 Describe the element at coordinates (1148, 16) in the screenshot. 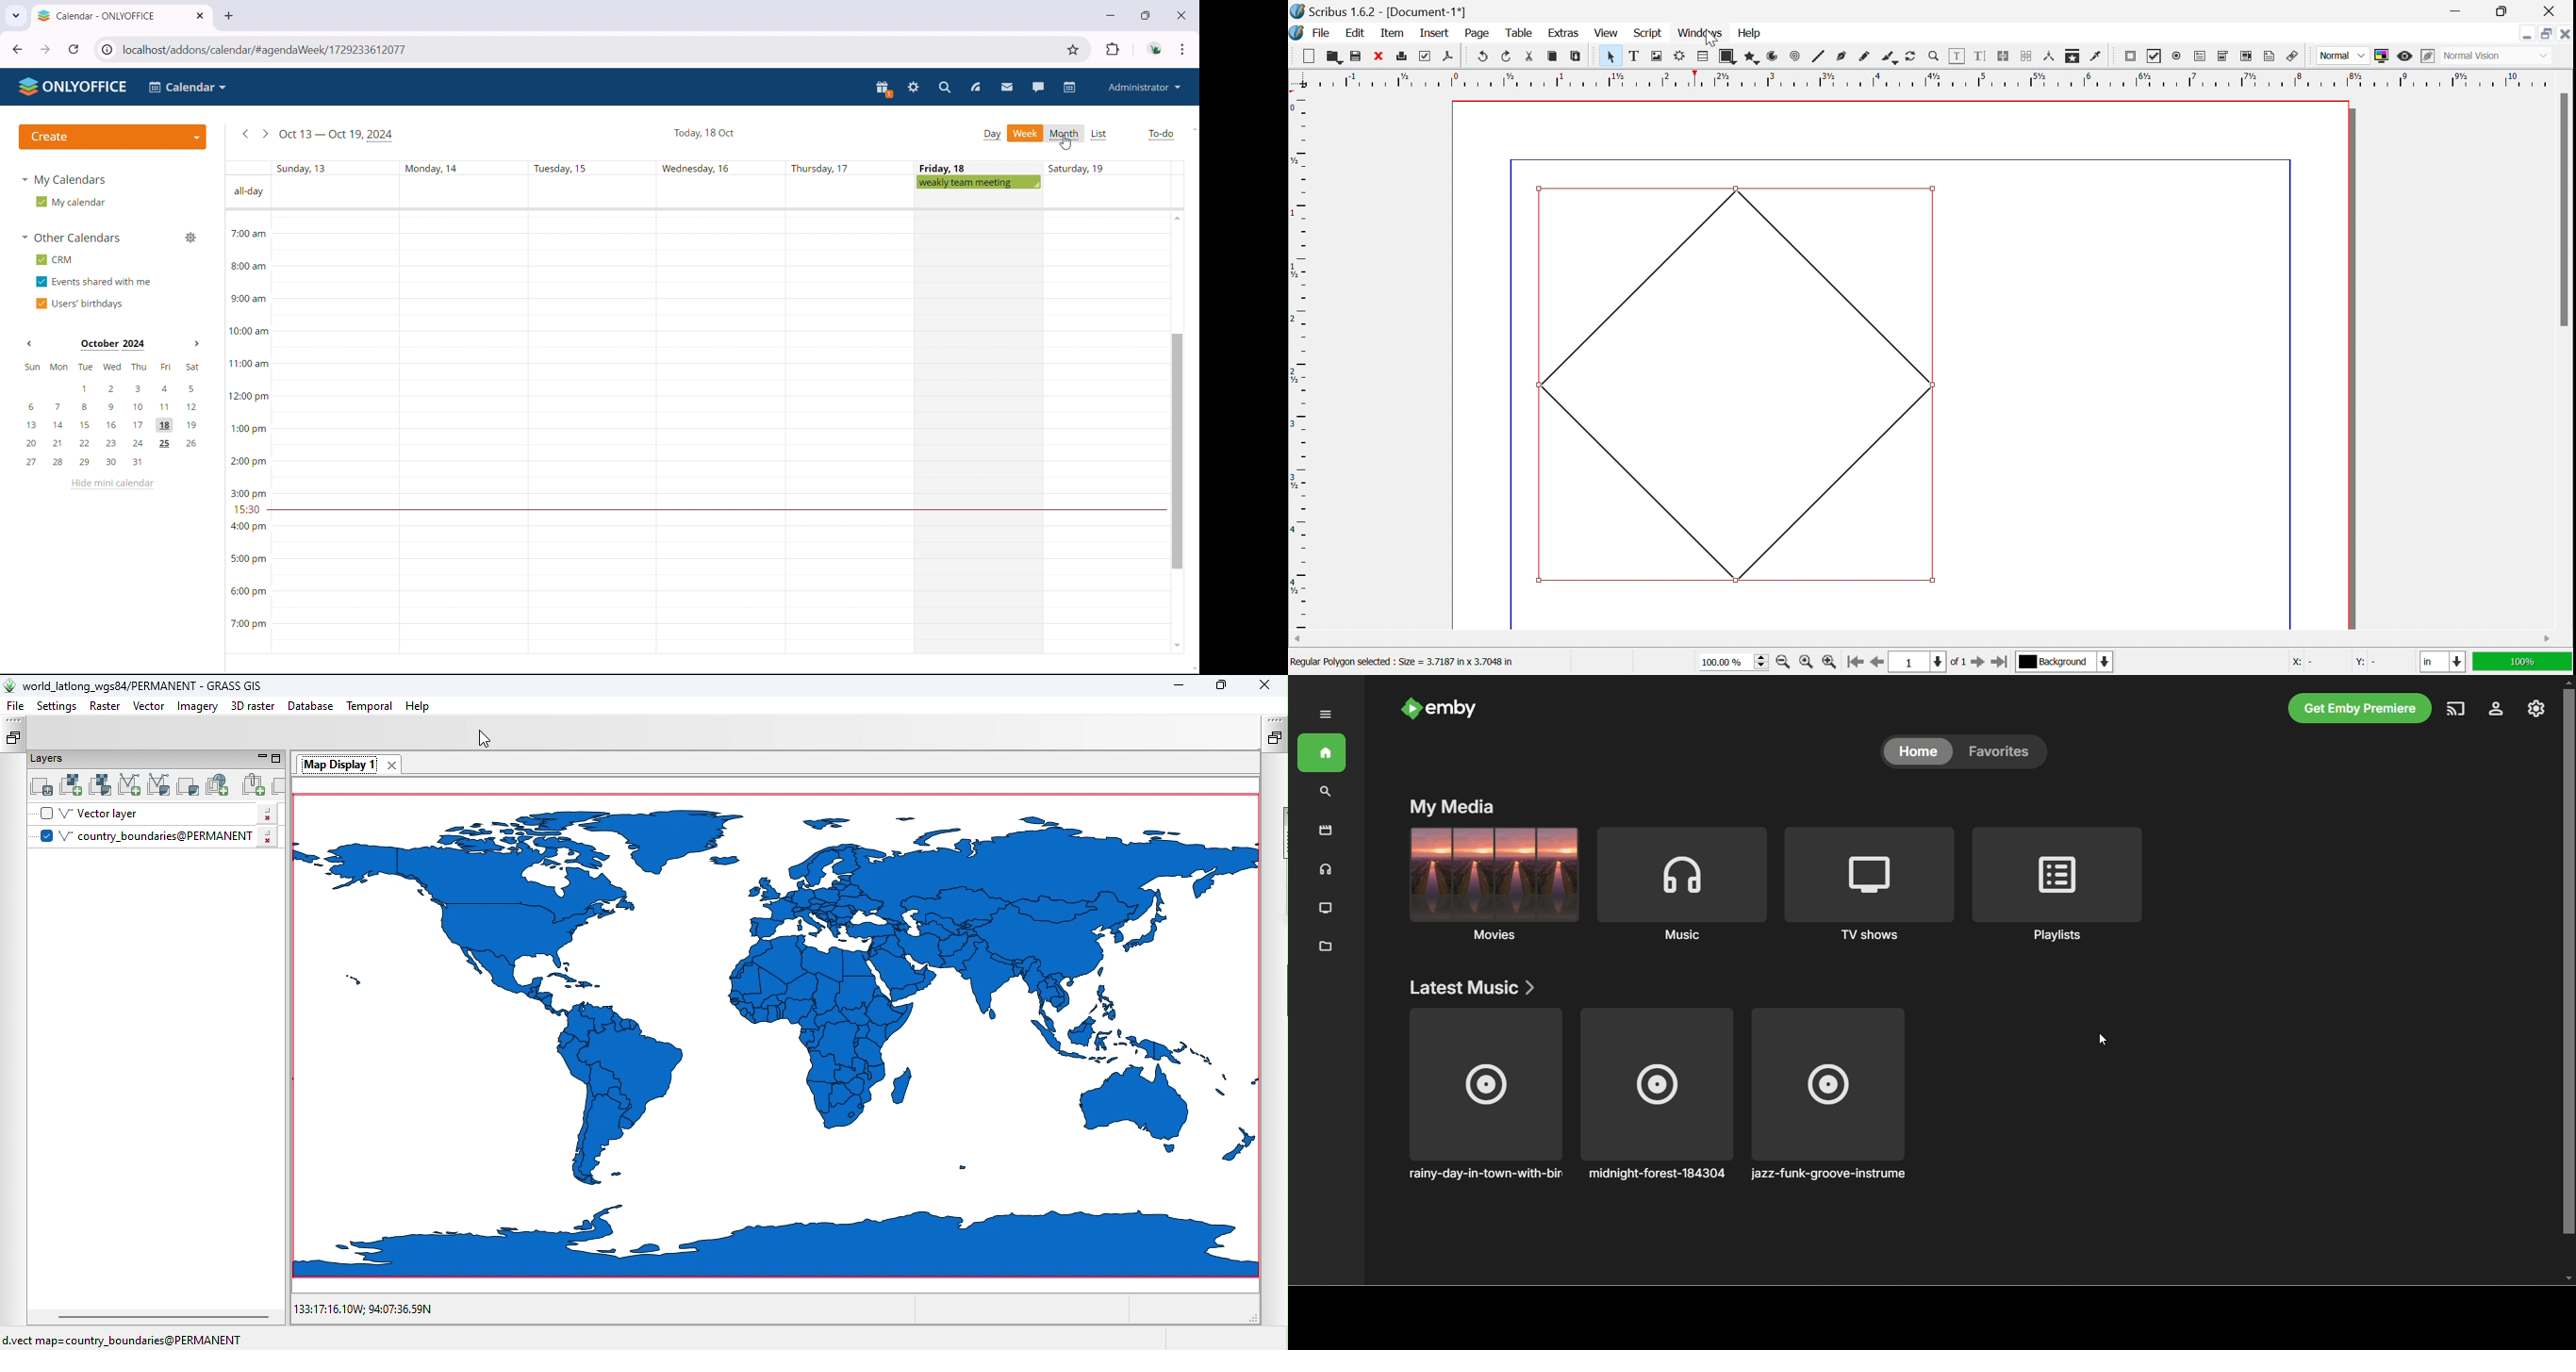

I see `maximize` at that location.